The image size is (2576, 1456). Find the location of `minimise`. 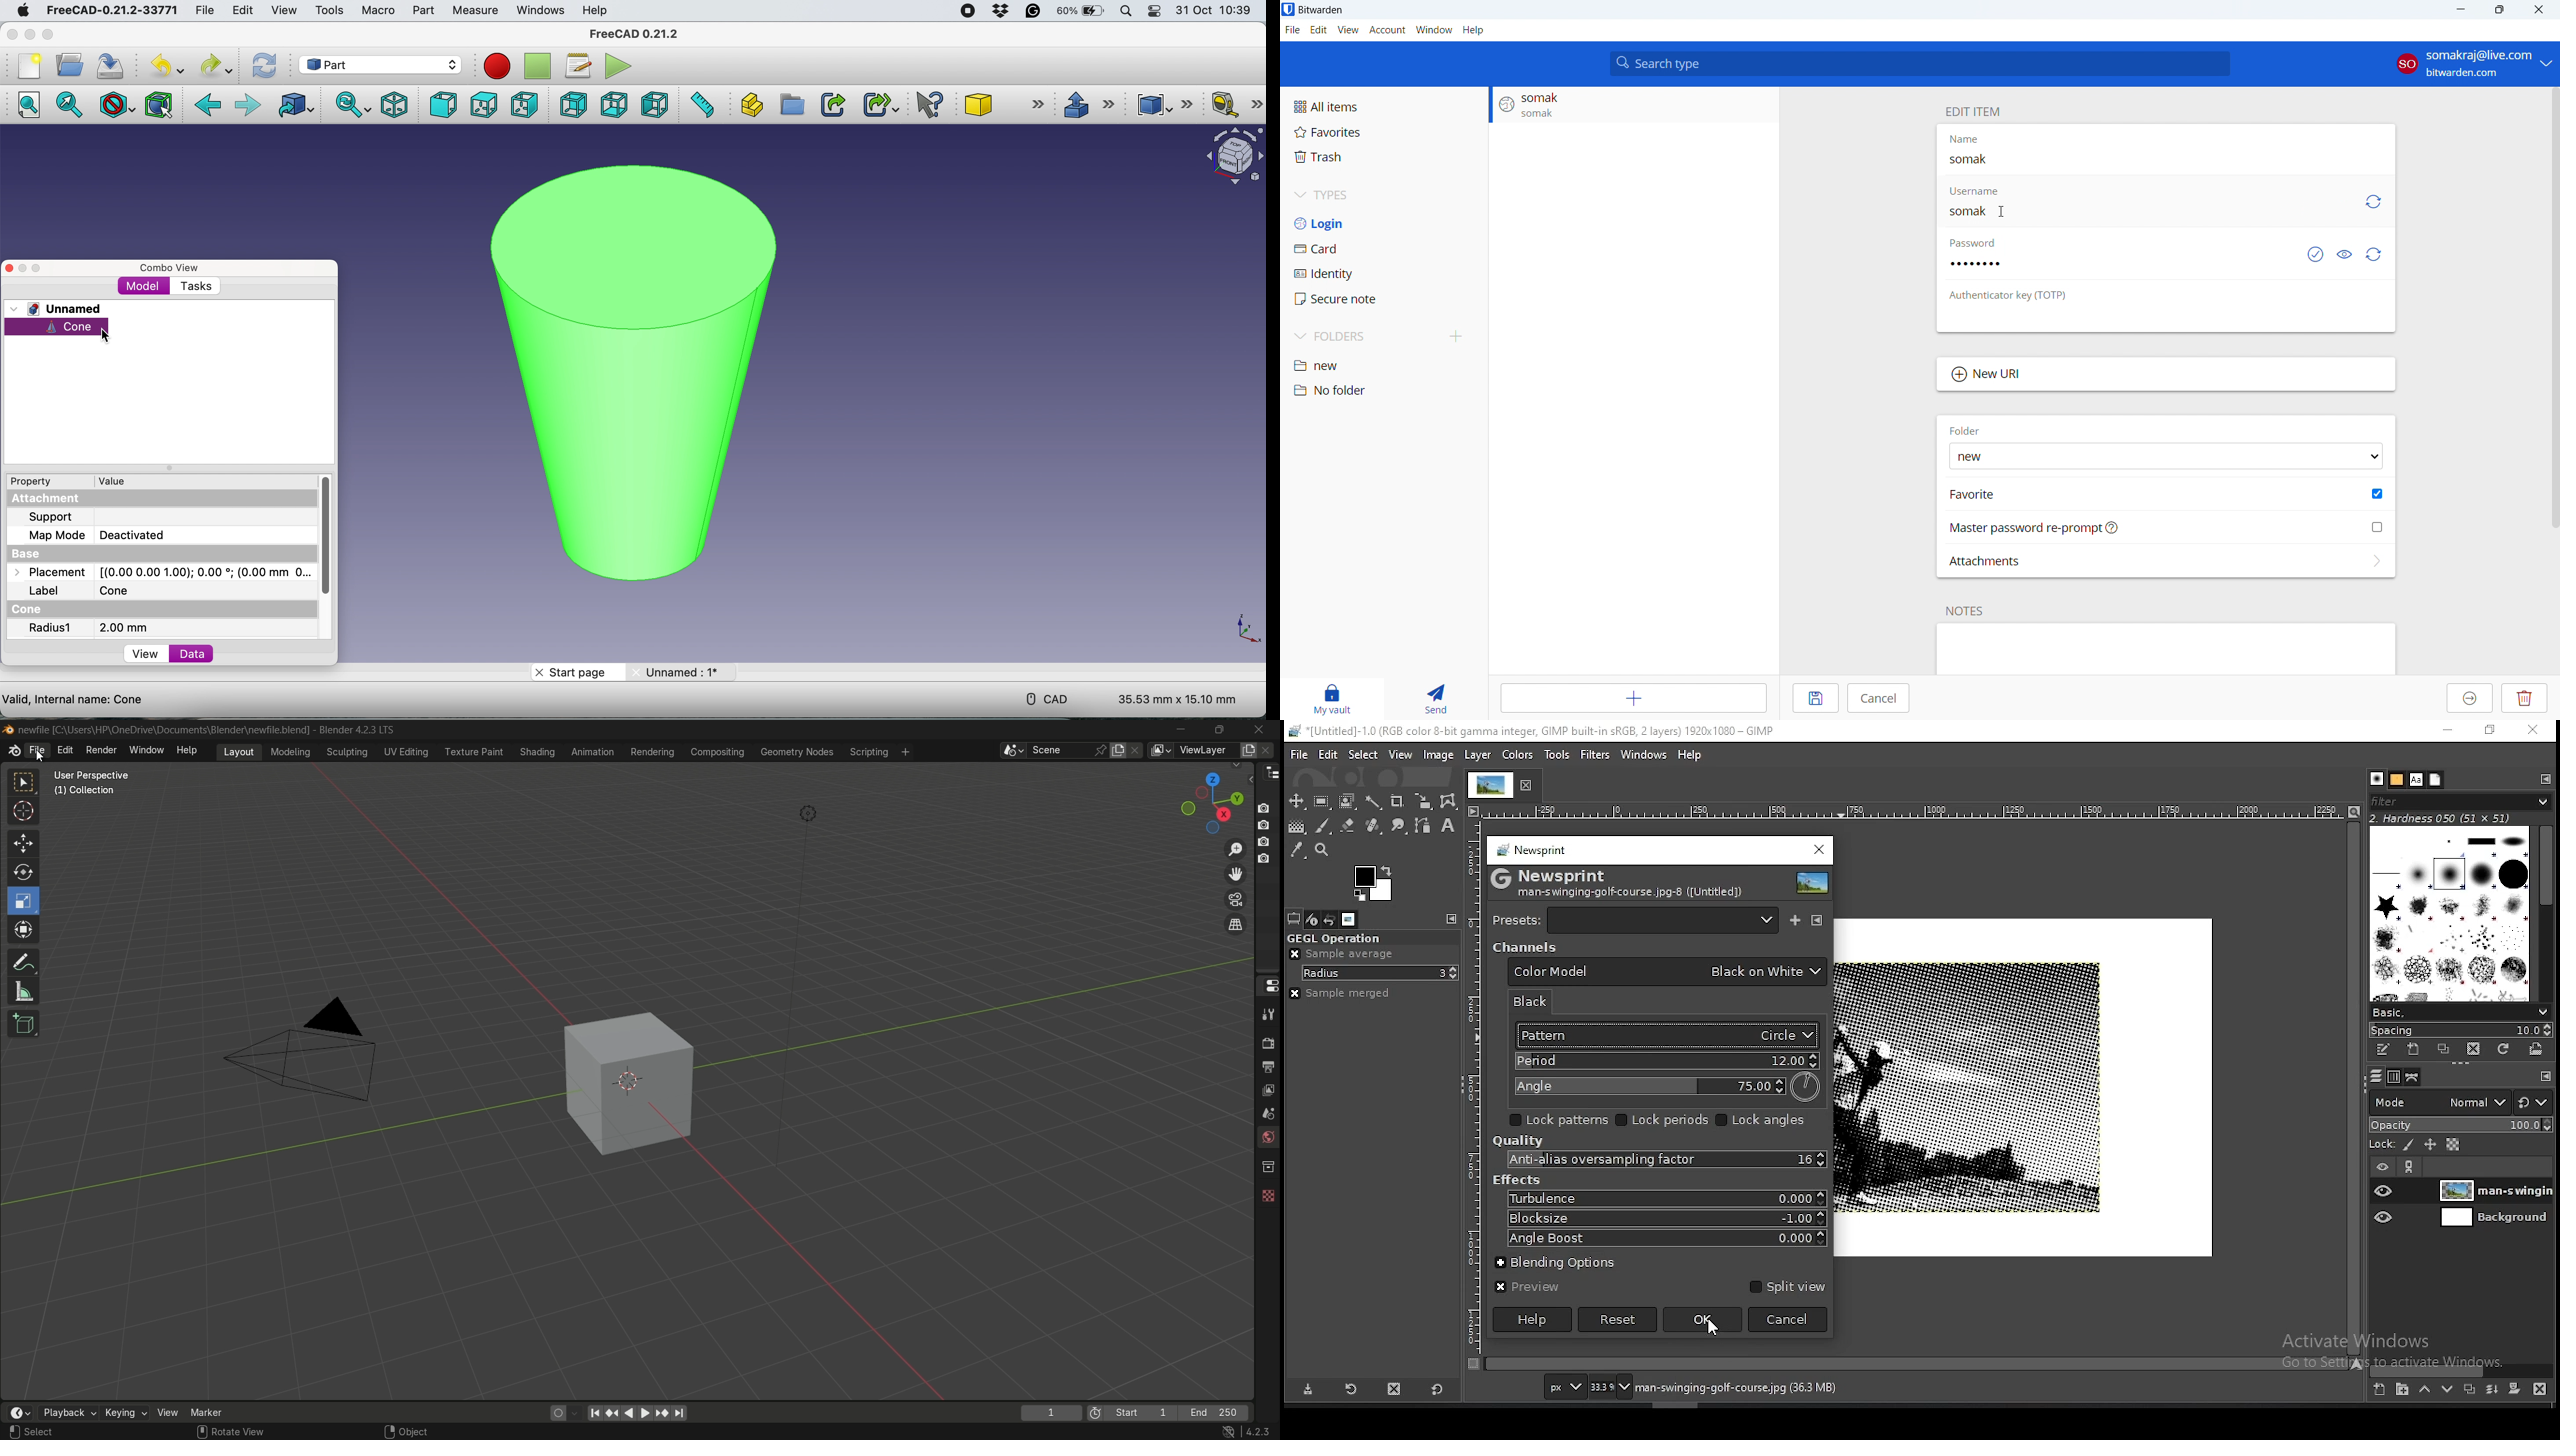

minimise is located at coordinates (22, 266).